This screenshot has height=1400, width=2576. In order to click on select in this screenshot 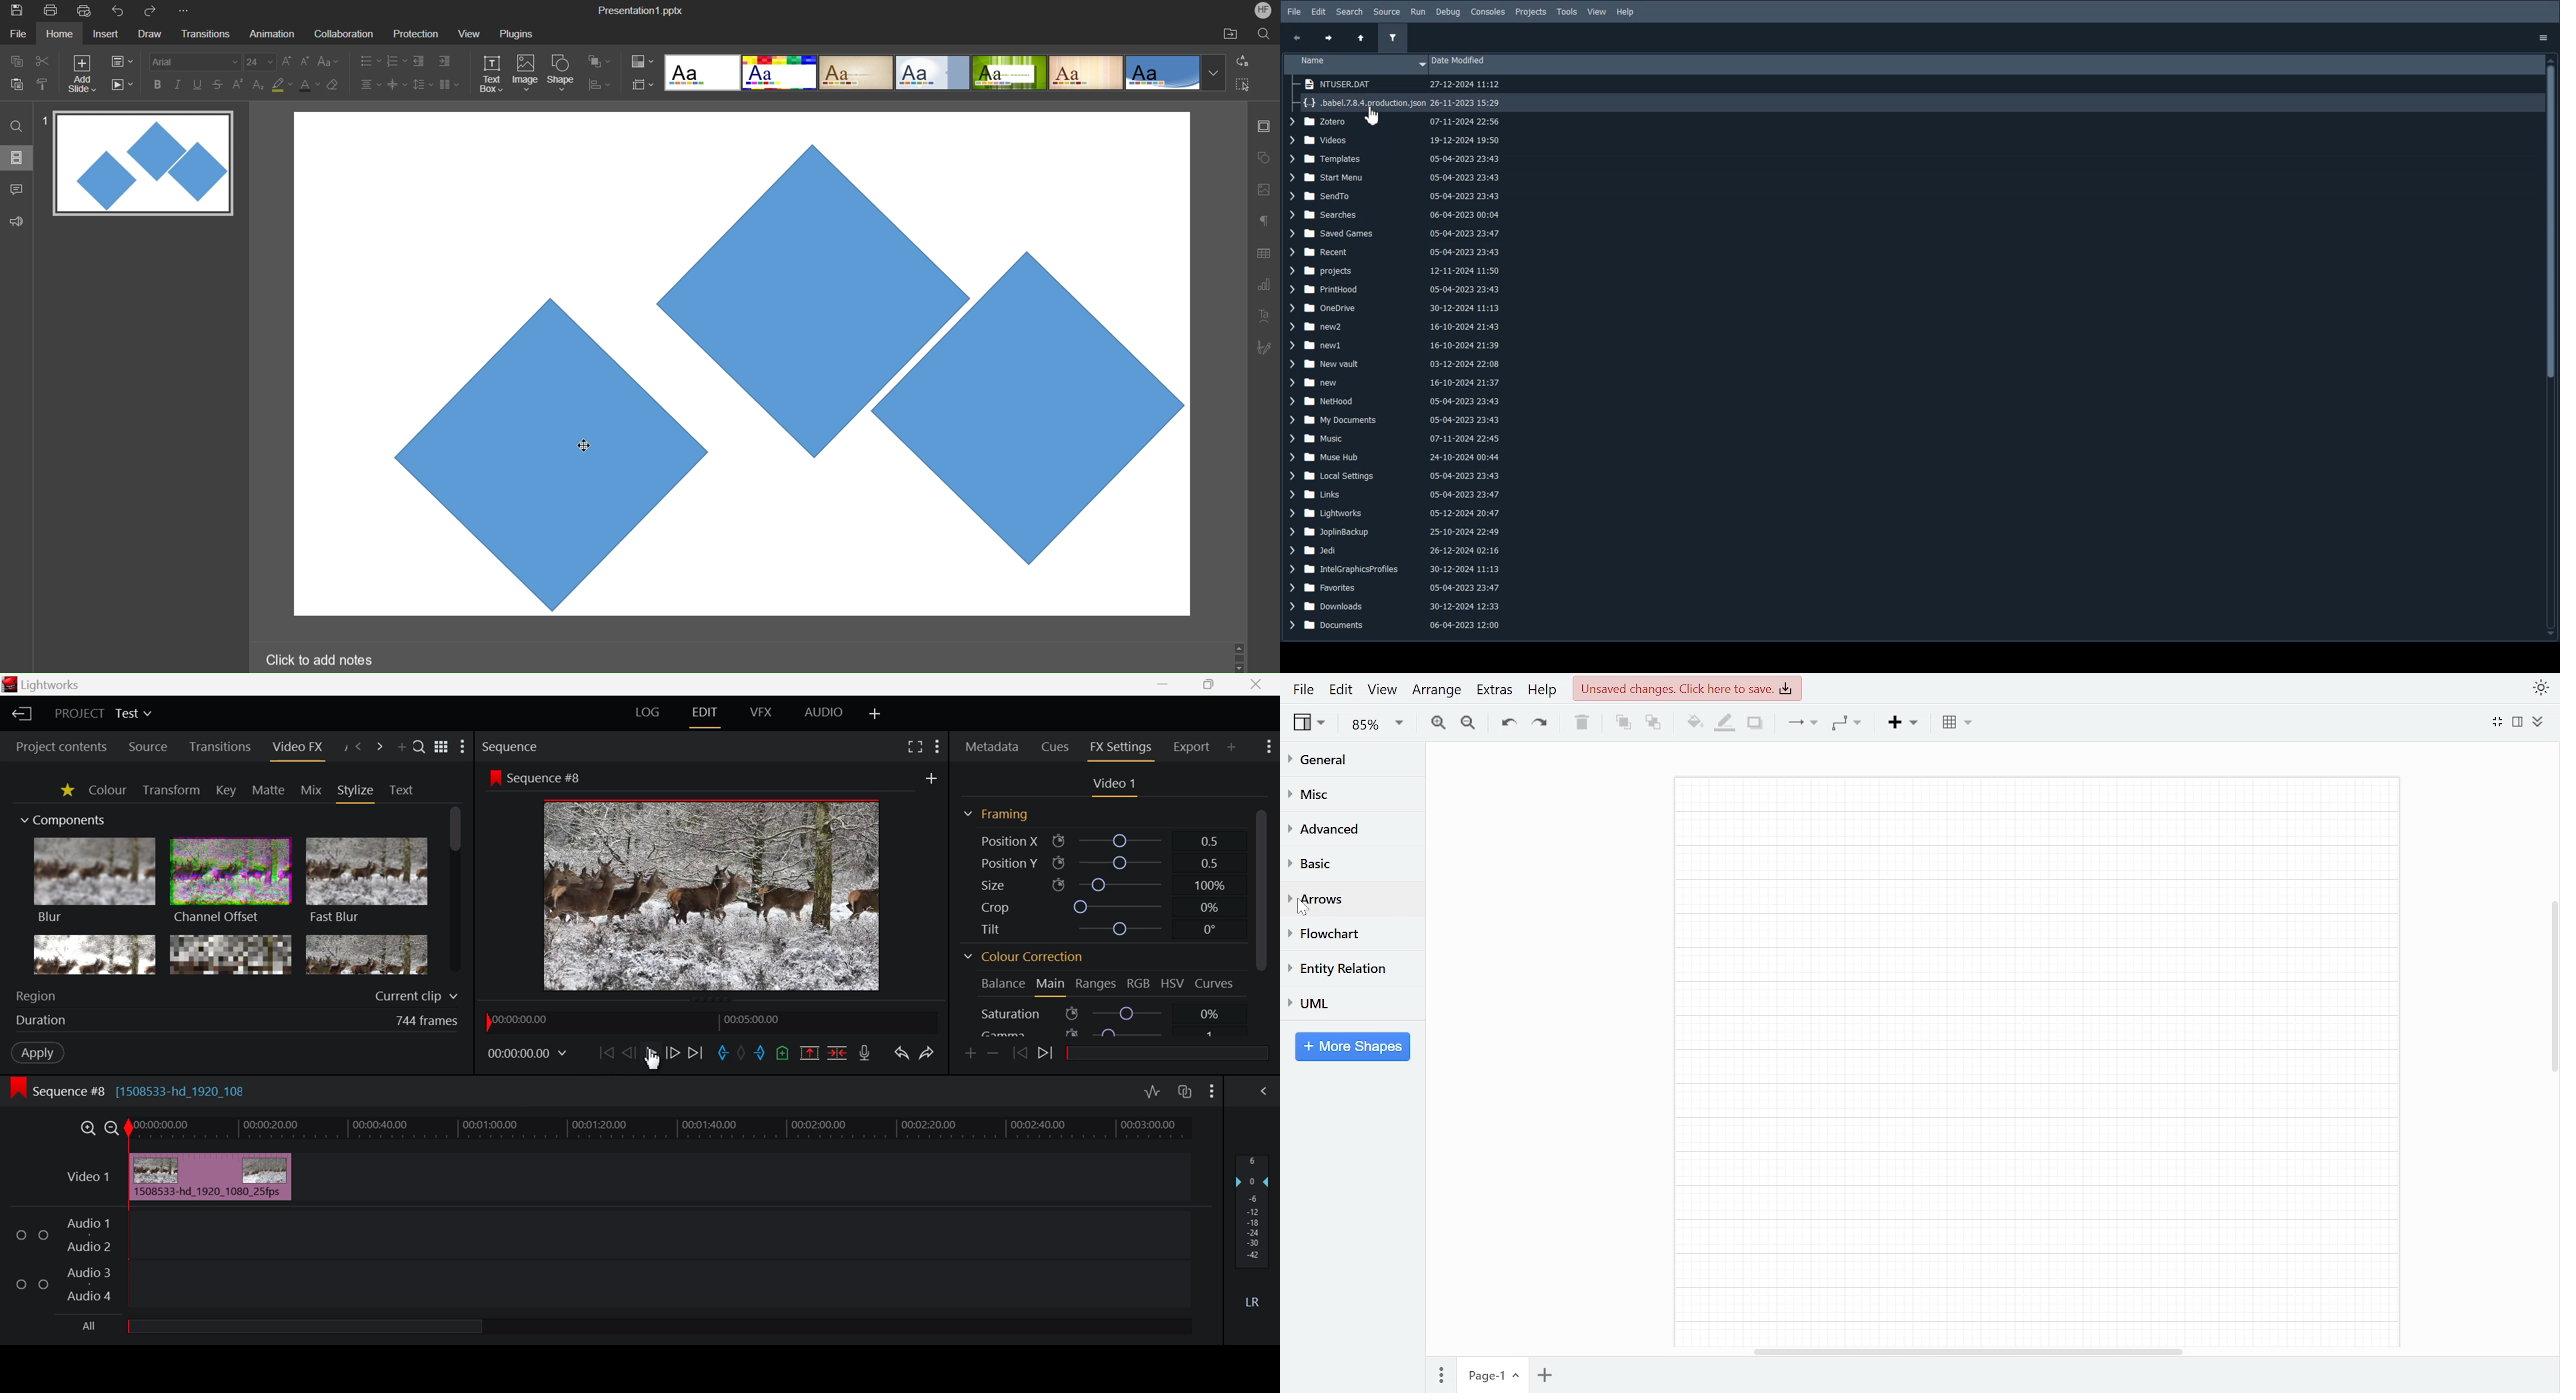, I will do `click(1248, 87)`.